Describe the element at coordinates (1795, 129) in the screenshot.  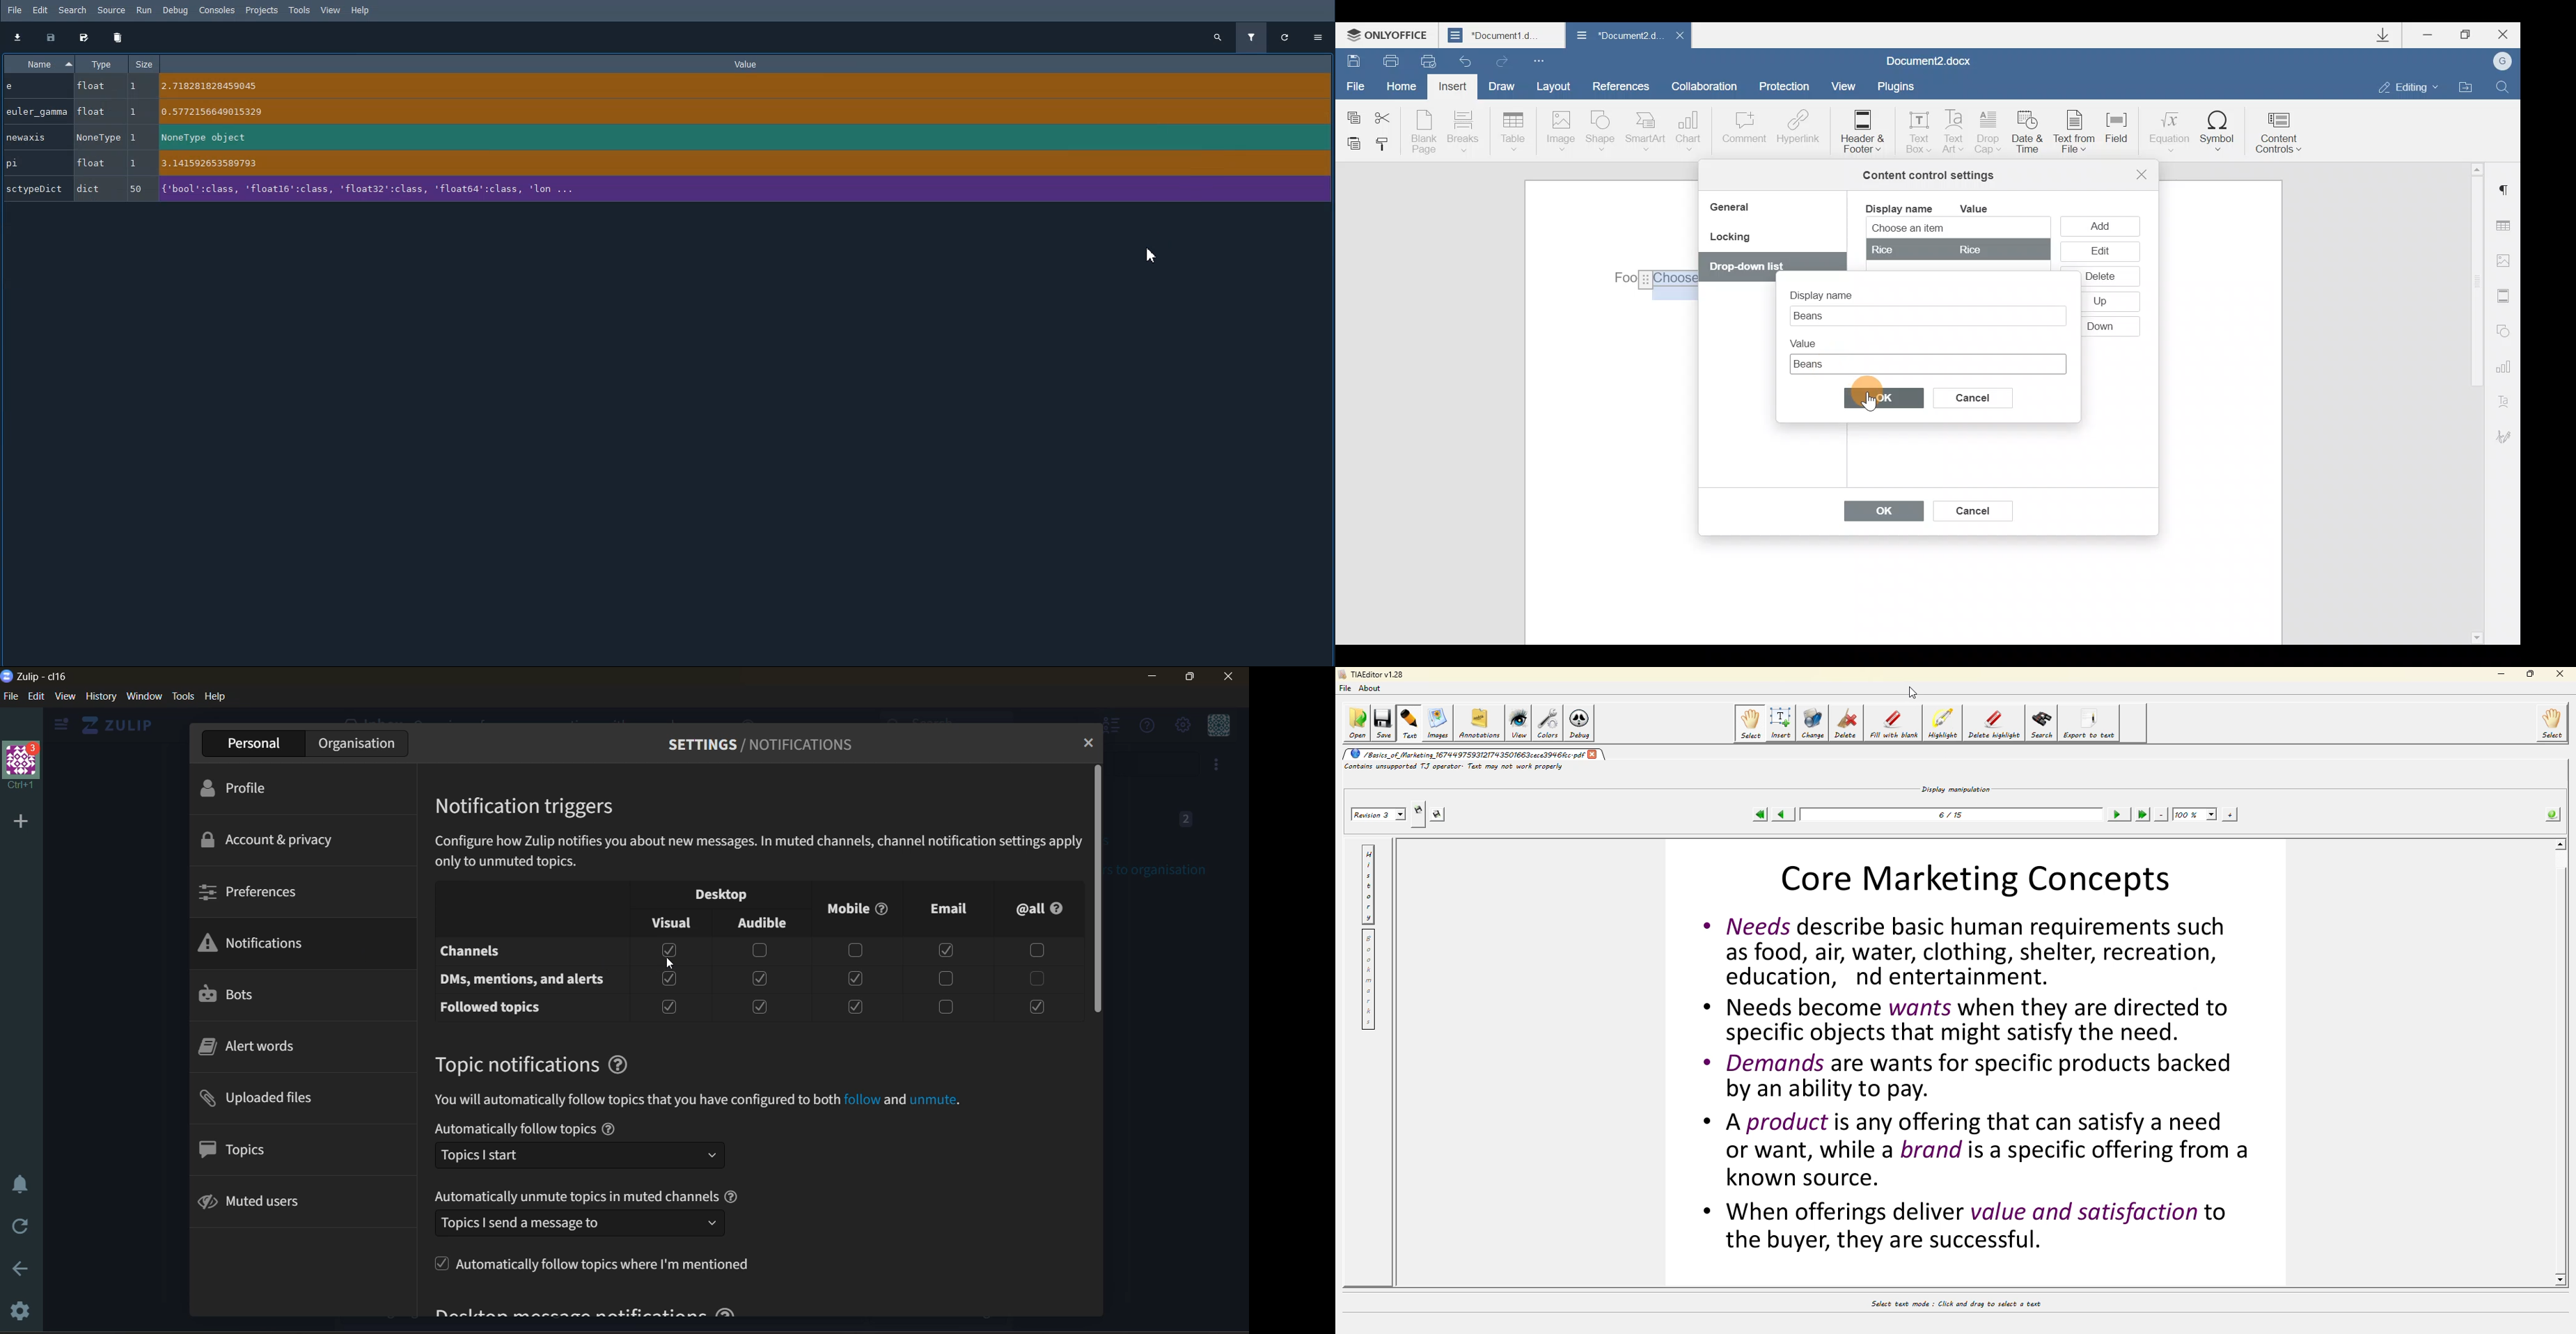
I see `Hyperlink` at that location.